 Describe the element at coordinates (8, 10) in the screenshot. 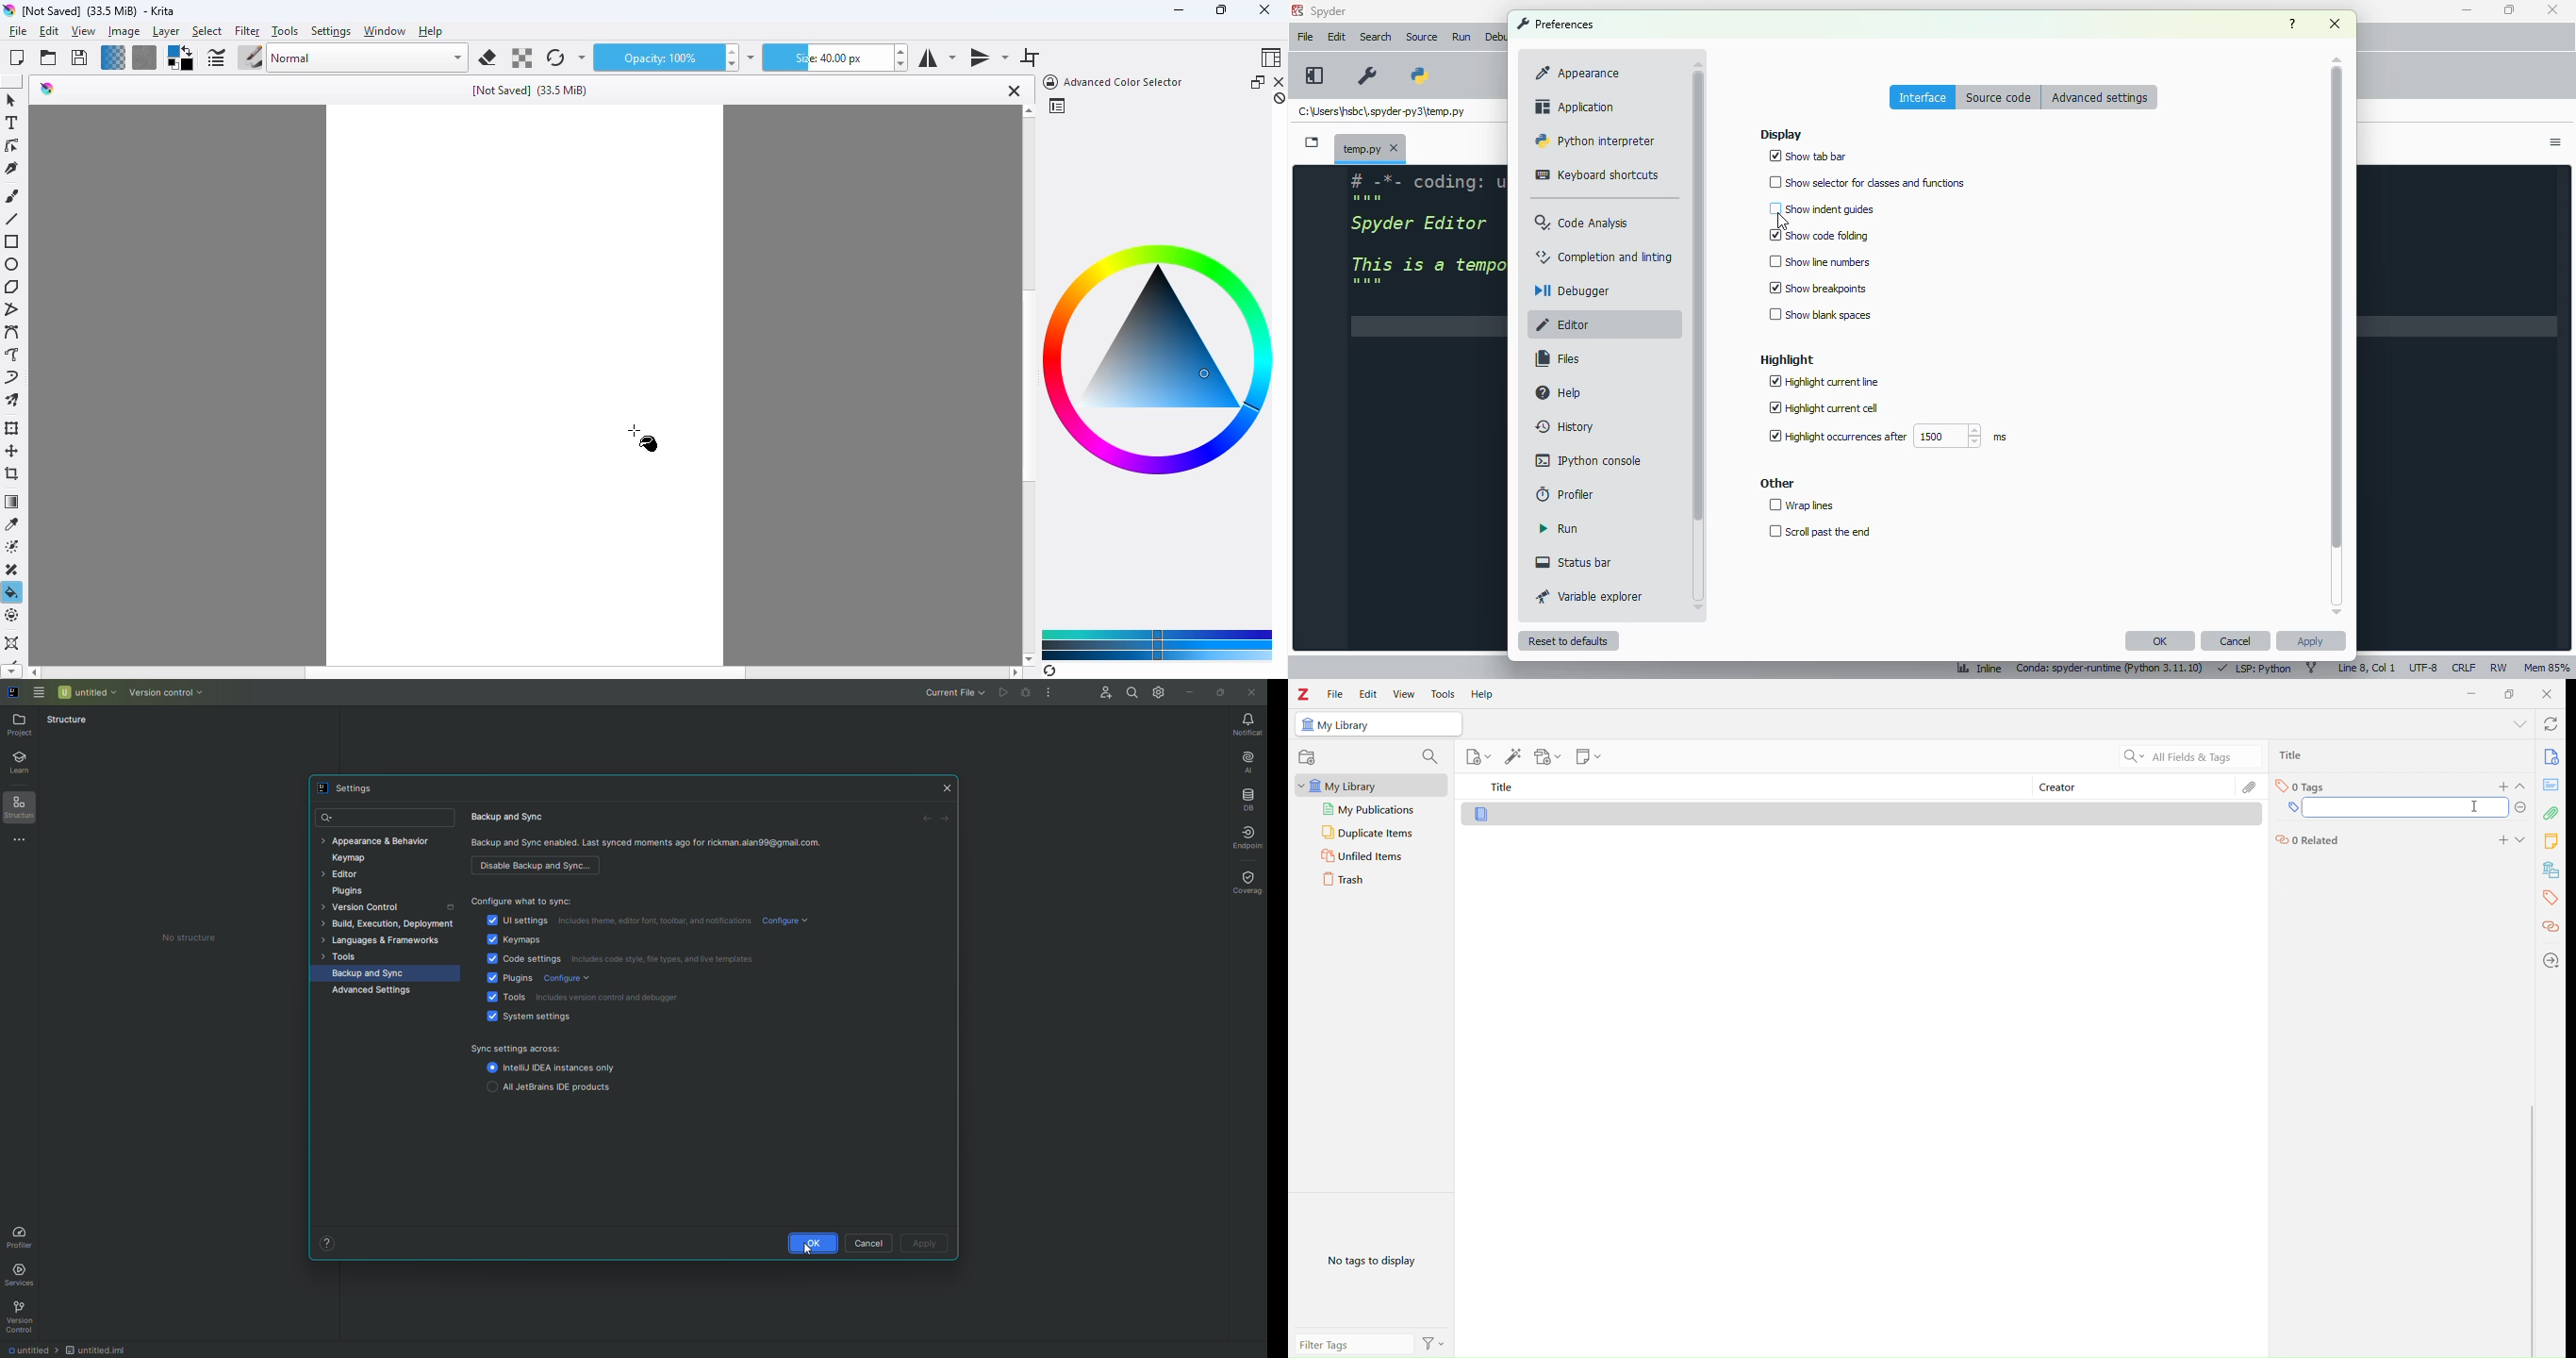

I see `logo` at that location.